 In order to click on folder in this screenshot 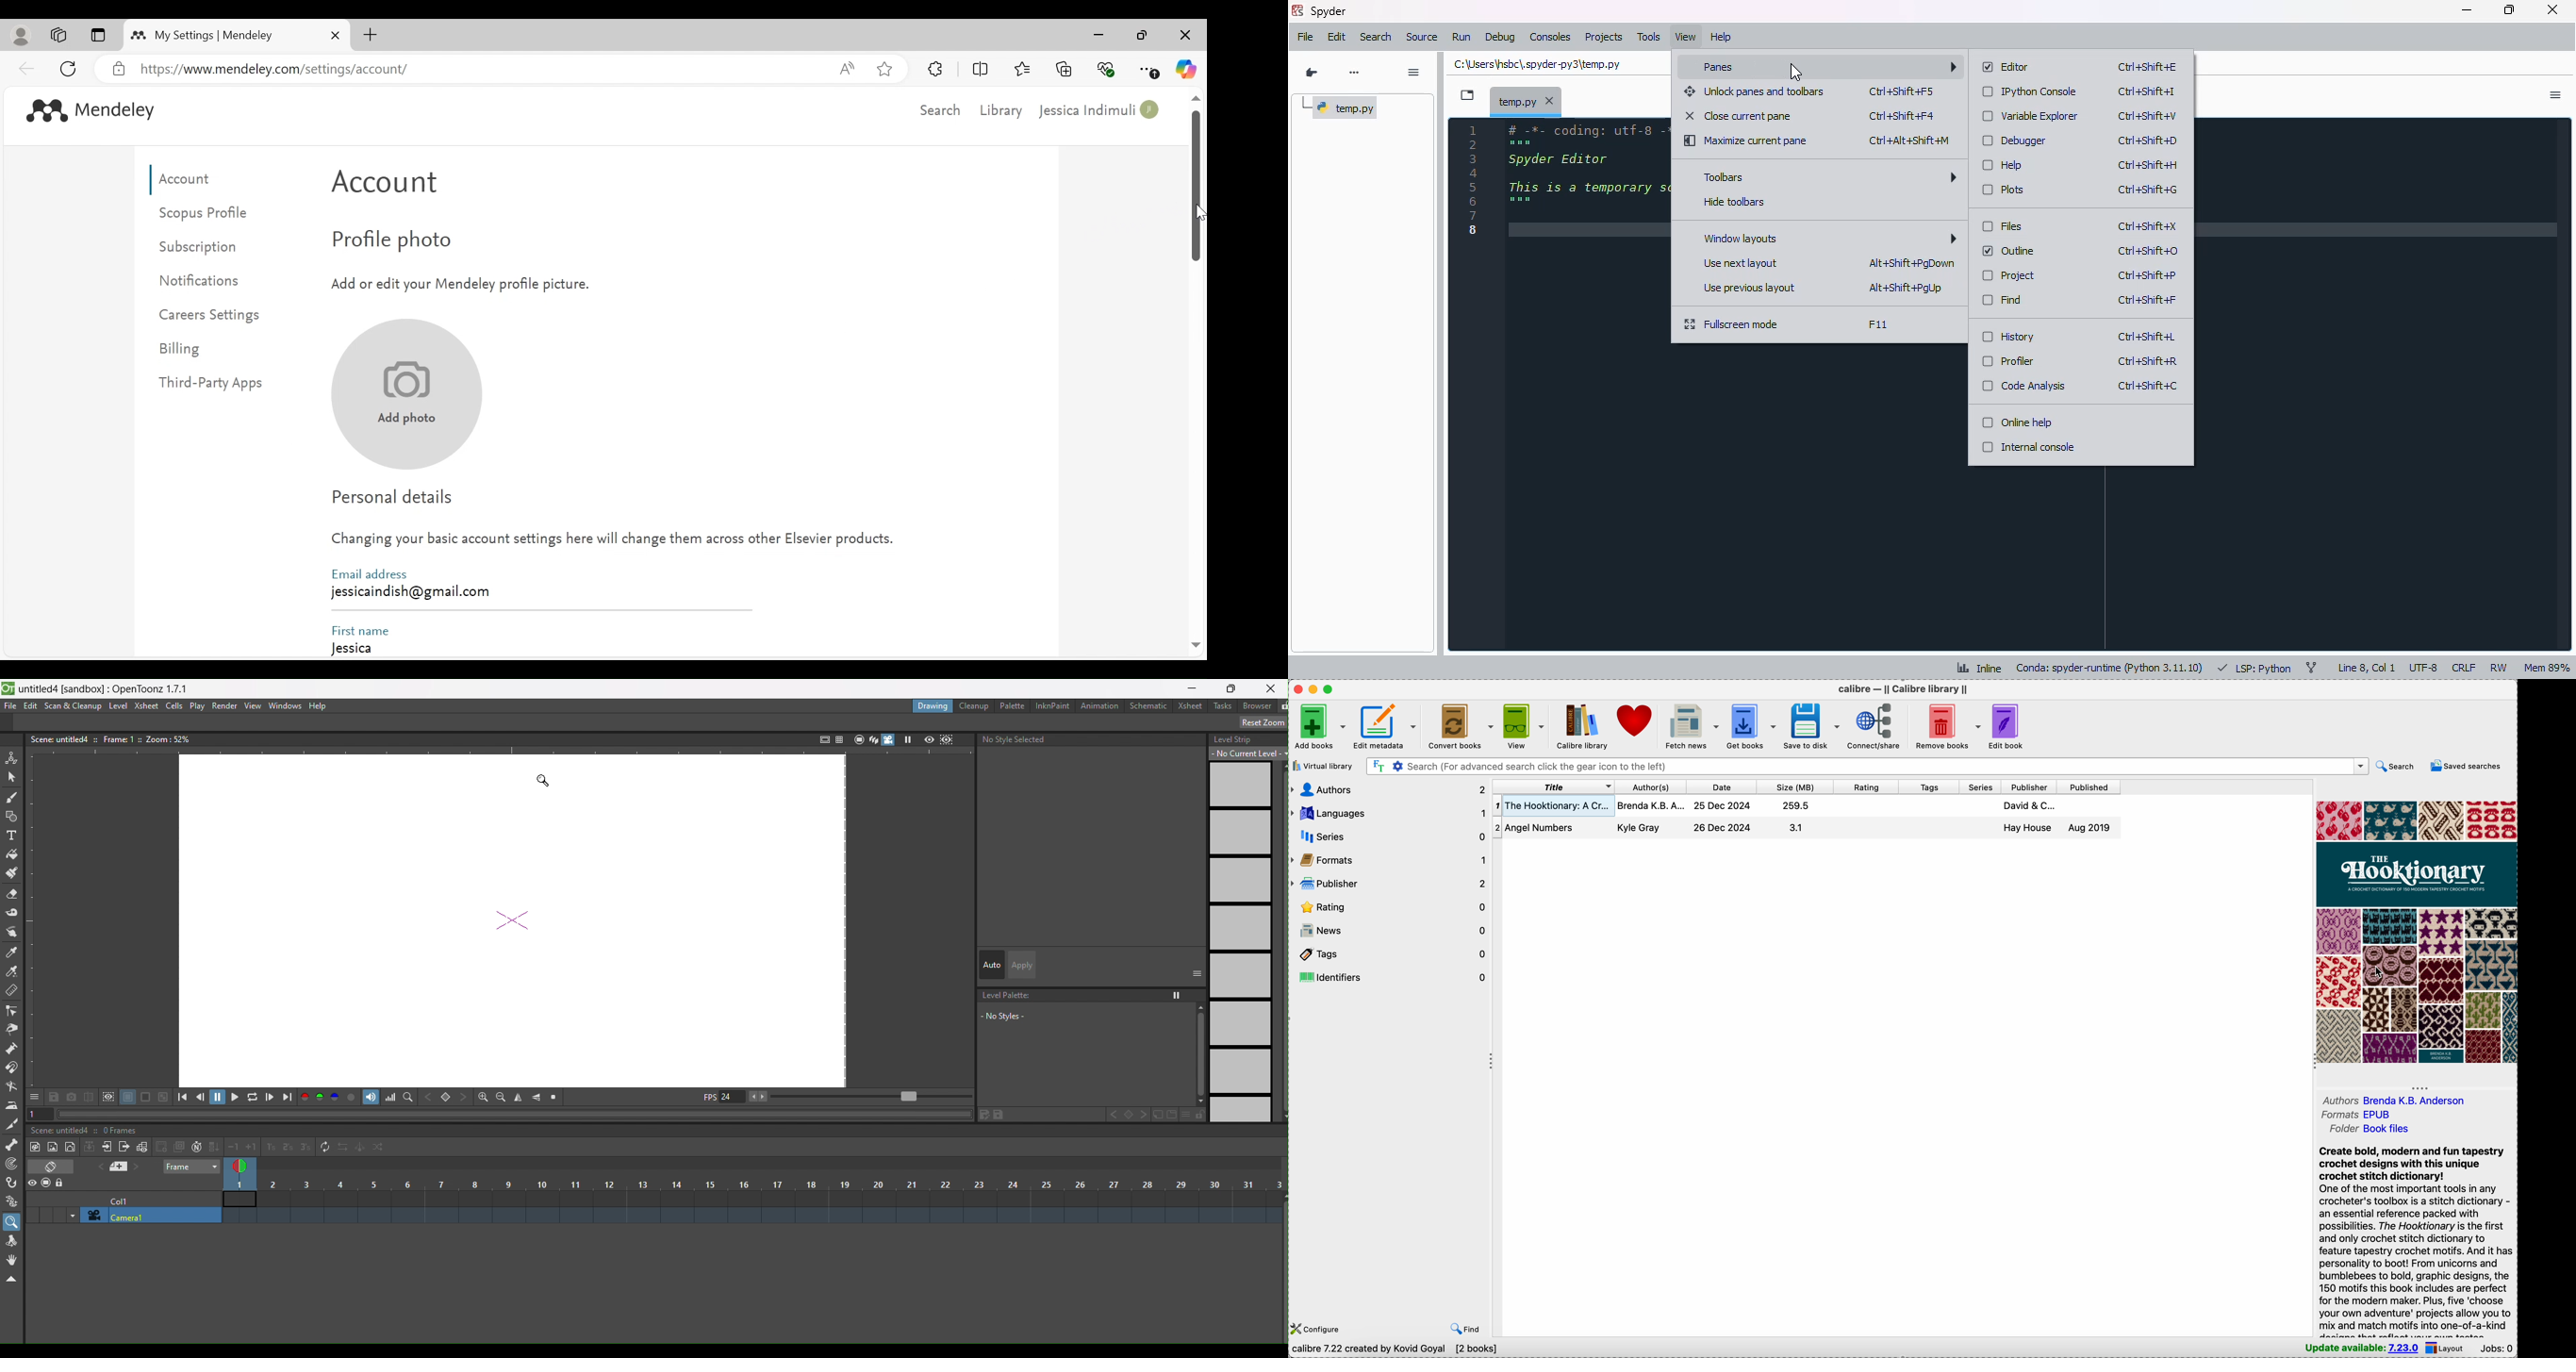, I will do `click(2368, 1129)`.